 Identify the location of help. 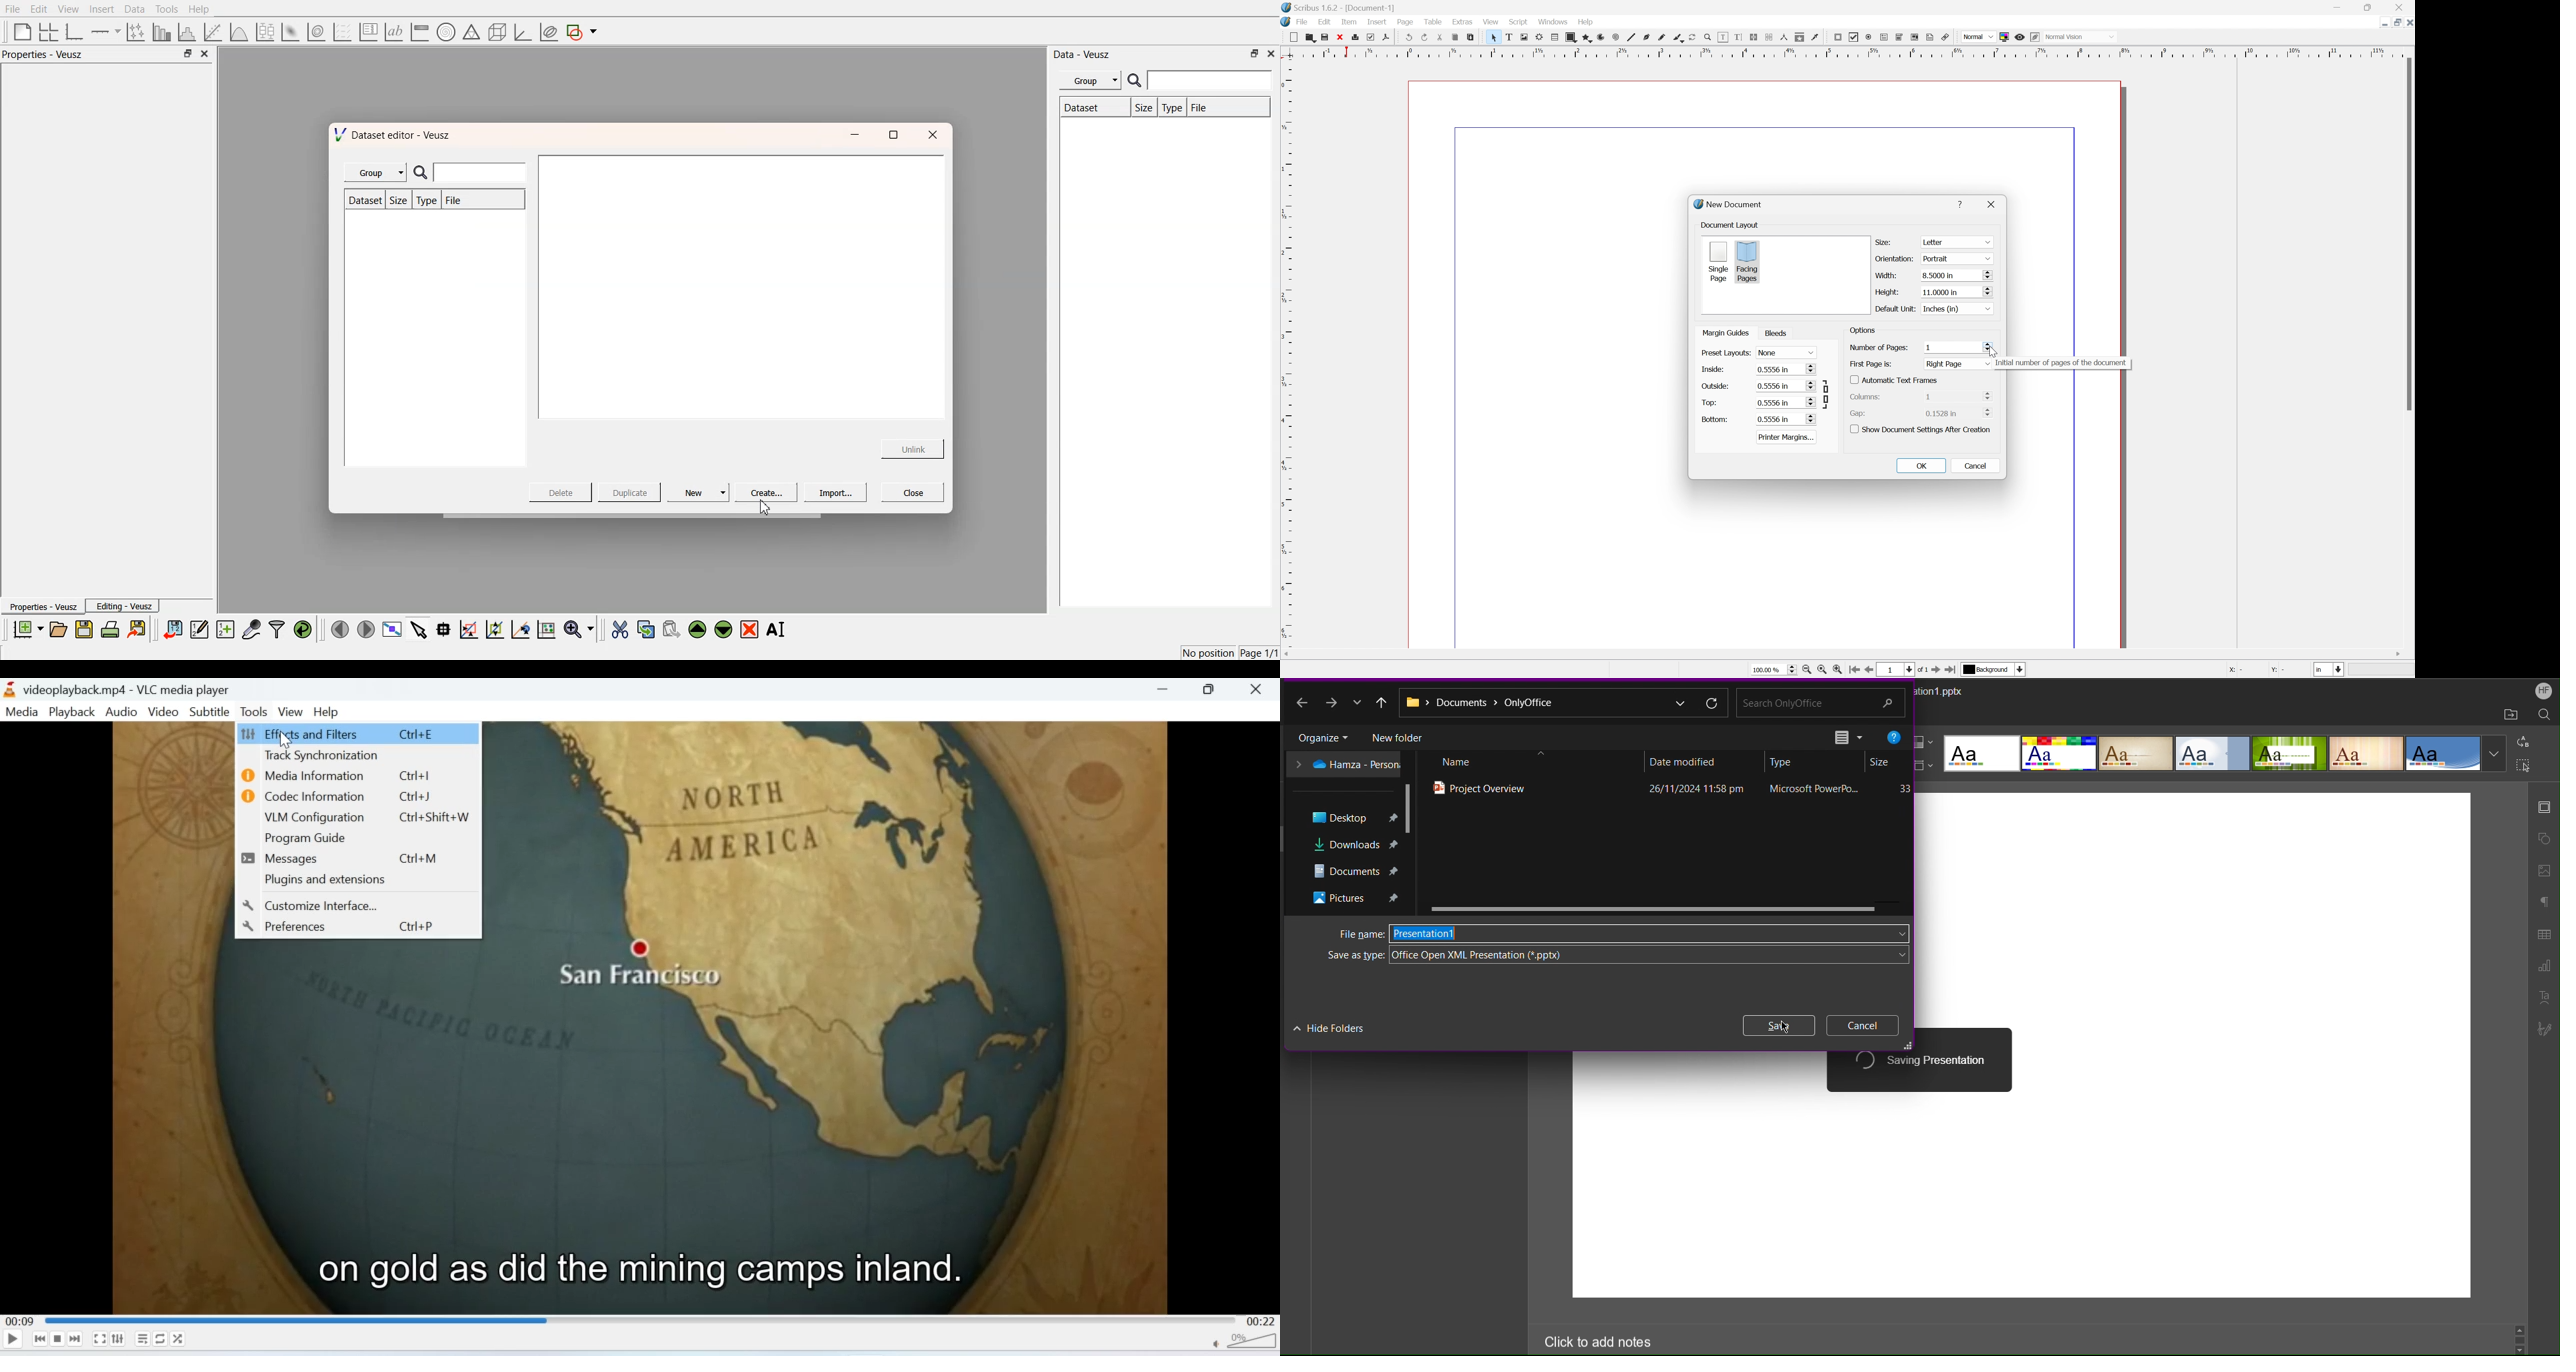
(1963, 203).